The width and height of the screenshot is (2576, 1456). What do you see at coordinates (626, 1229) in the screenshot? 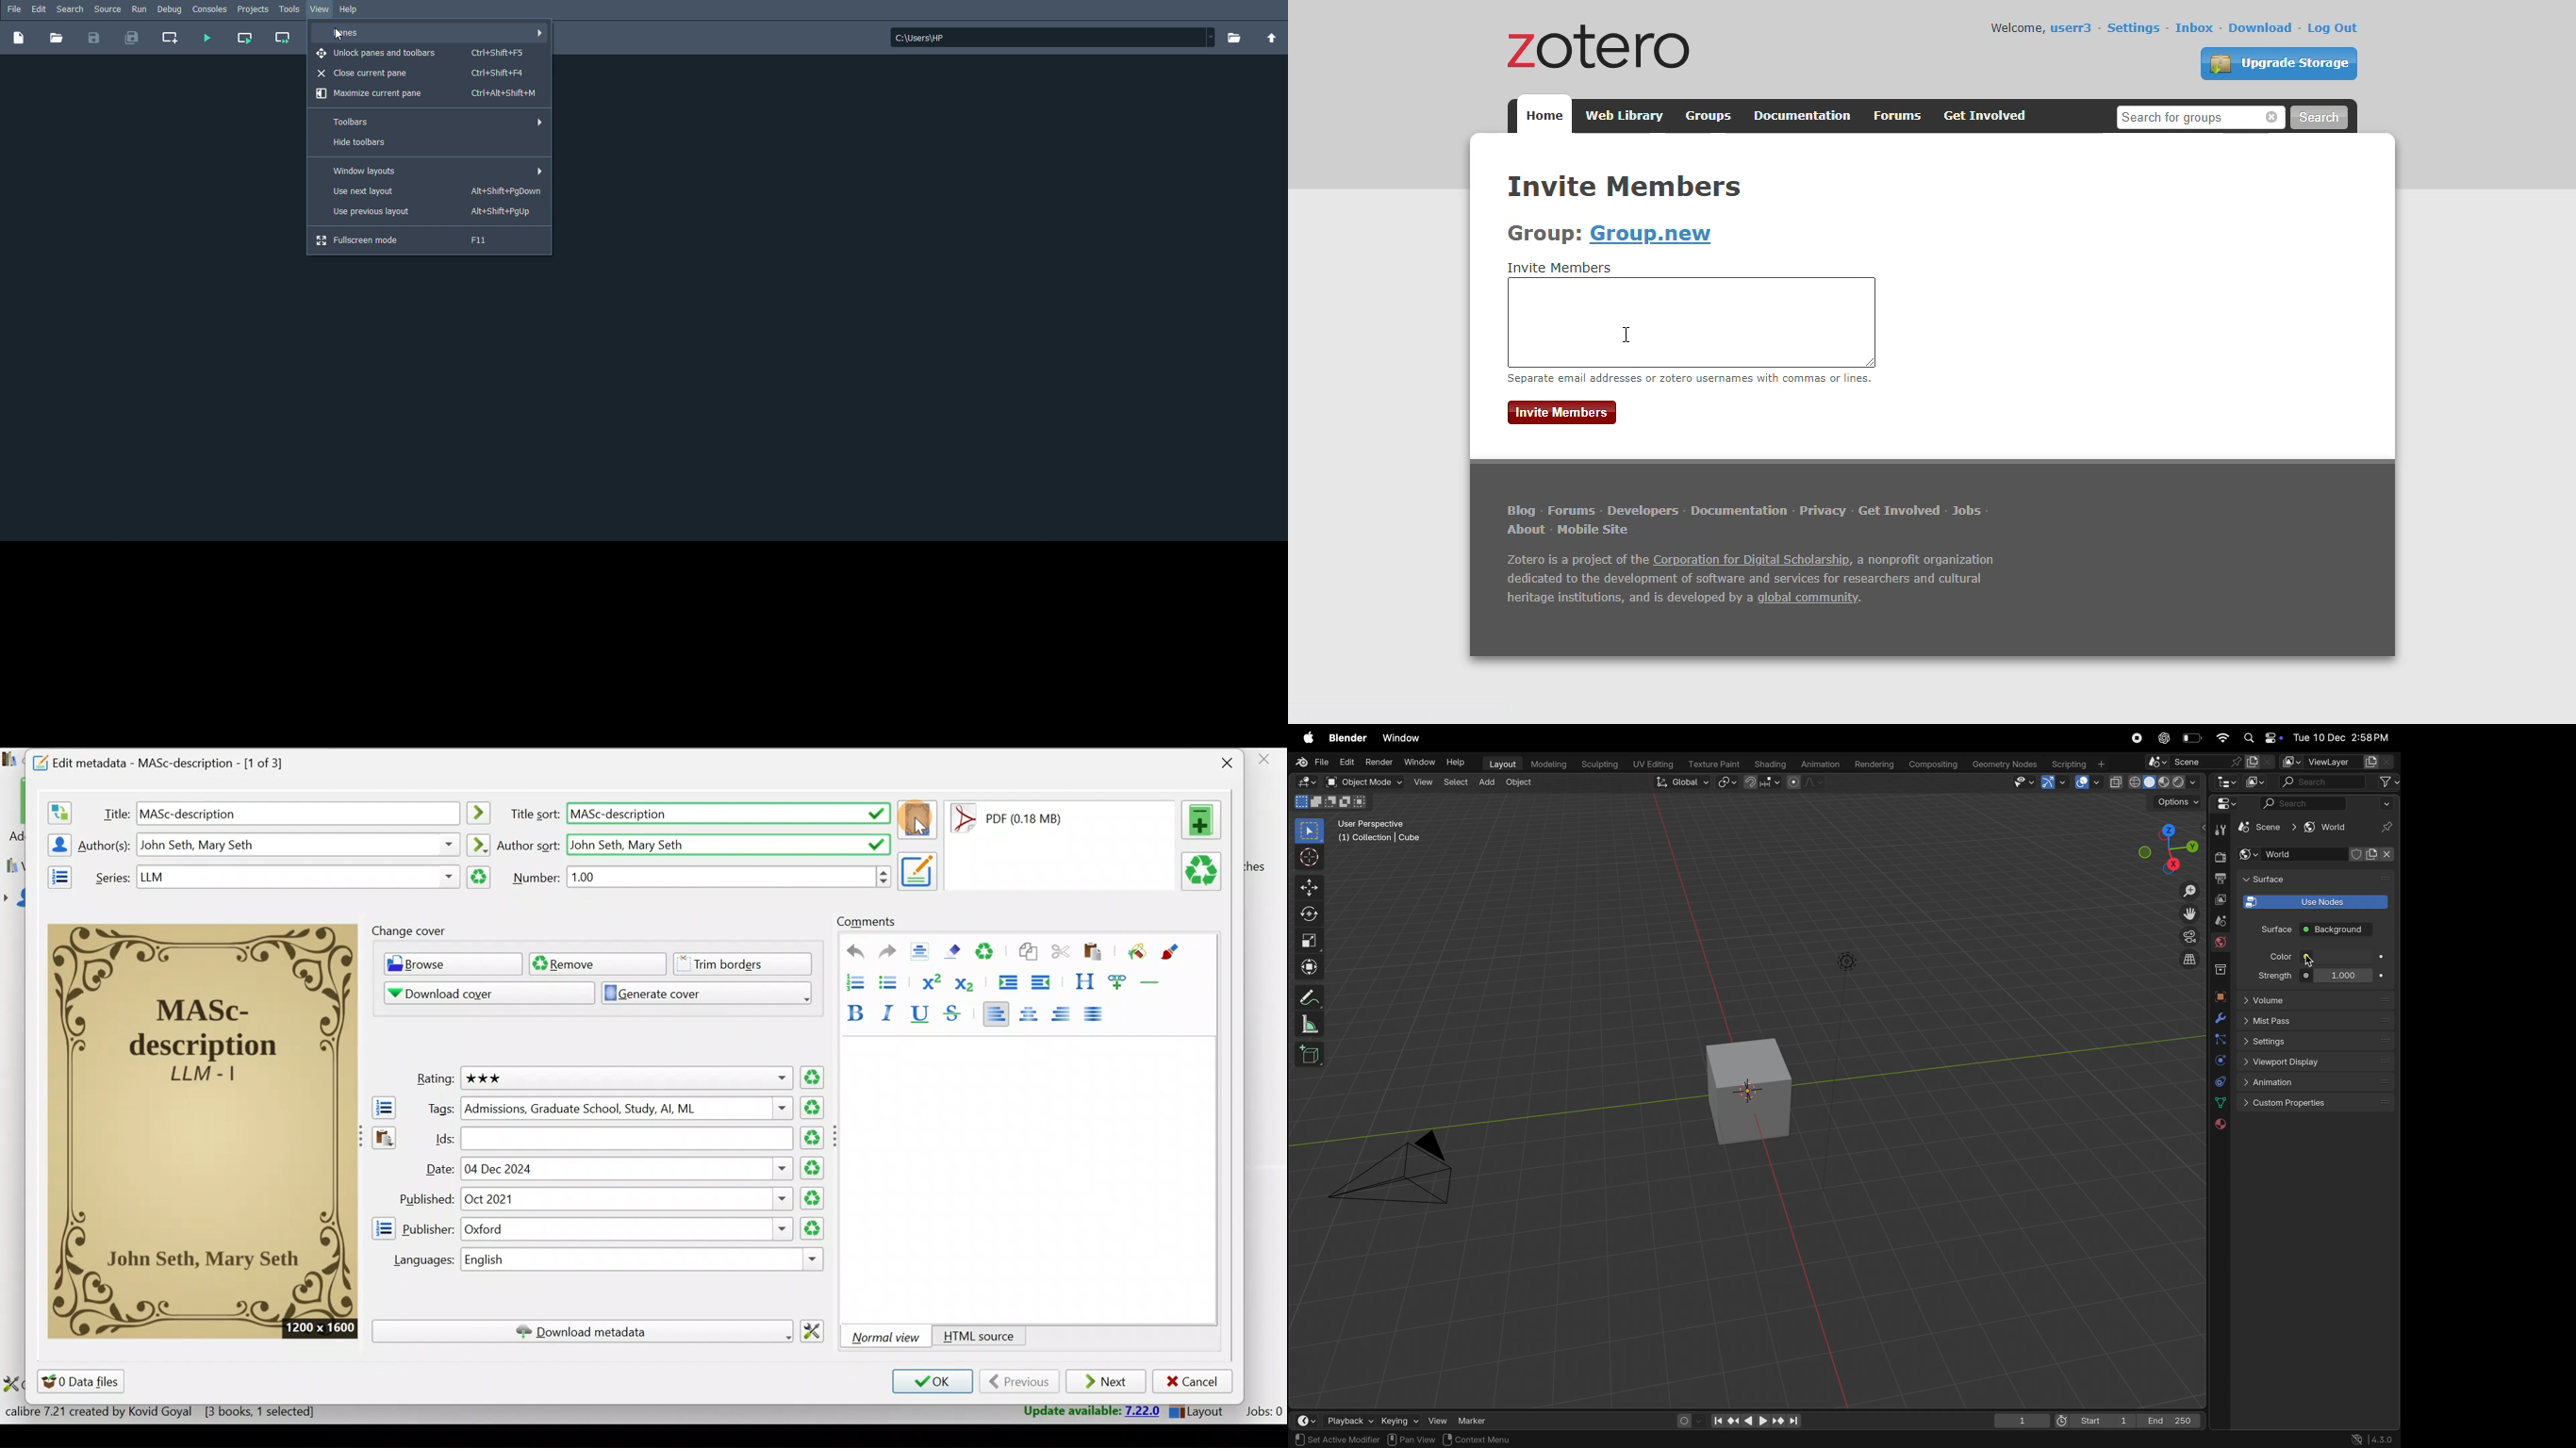
I see `` at bounding box center [626, 1229].